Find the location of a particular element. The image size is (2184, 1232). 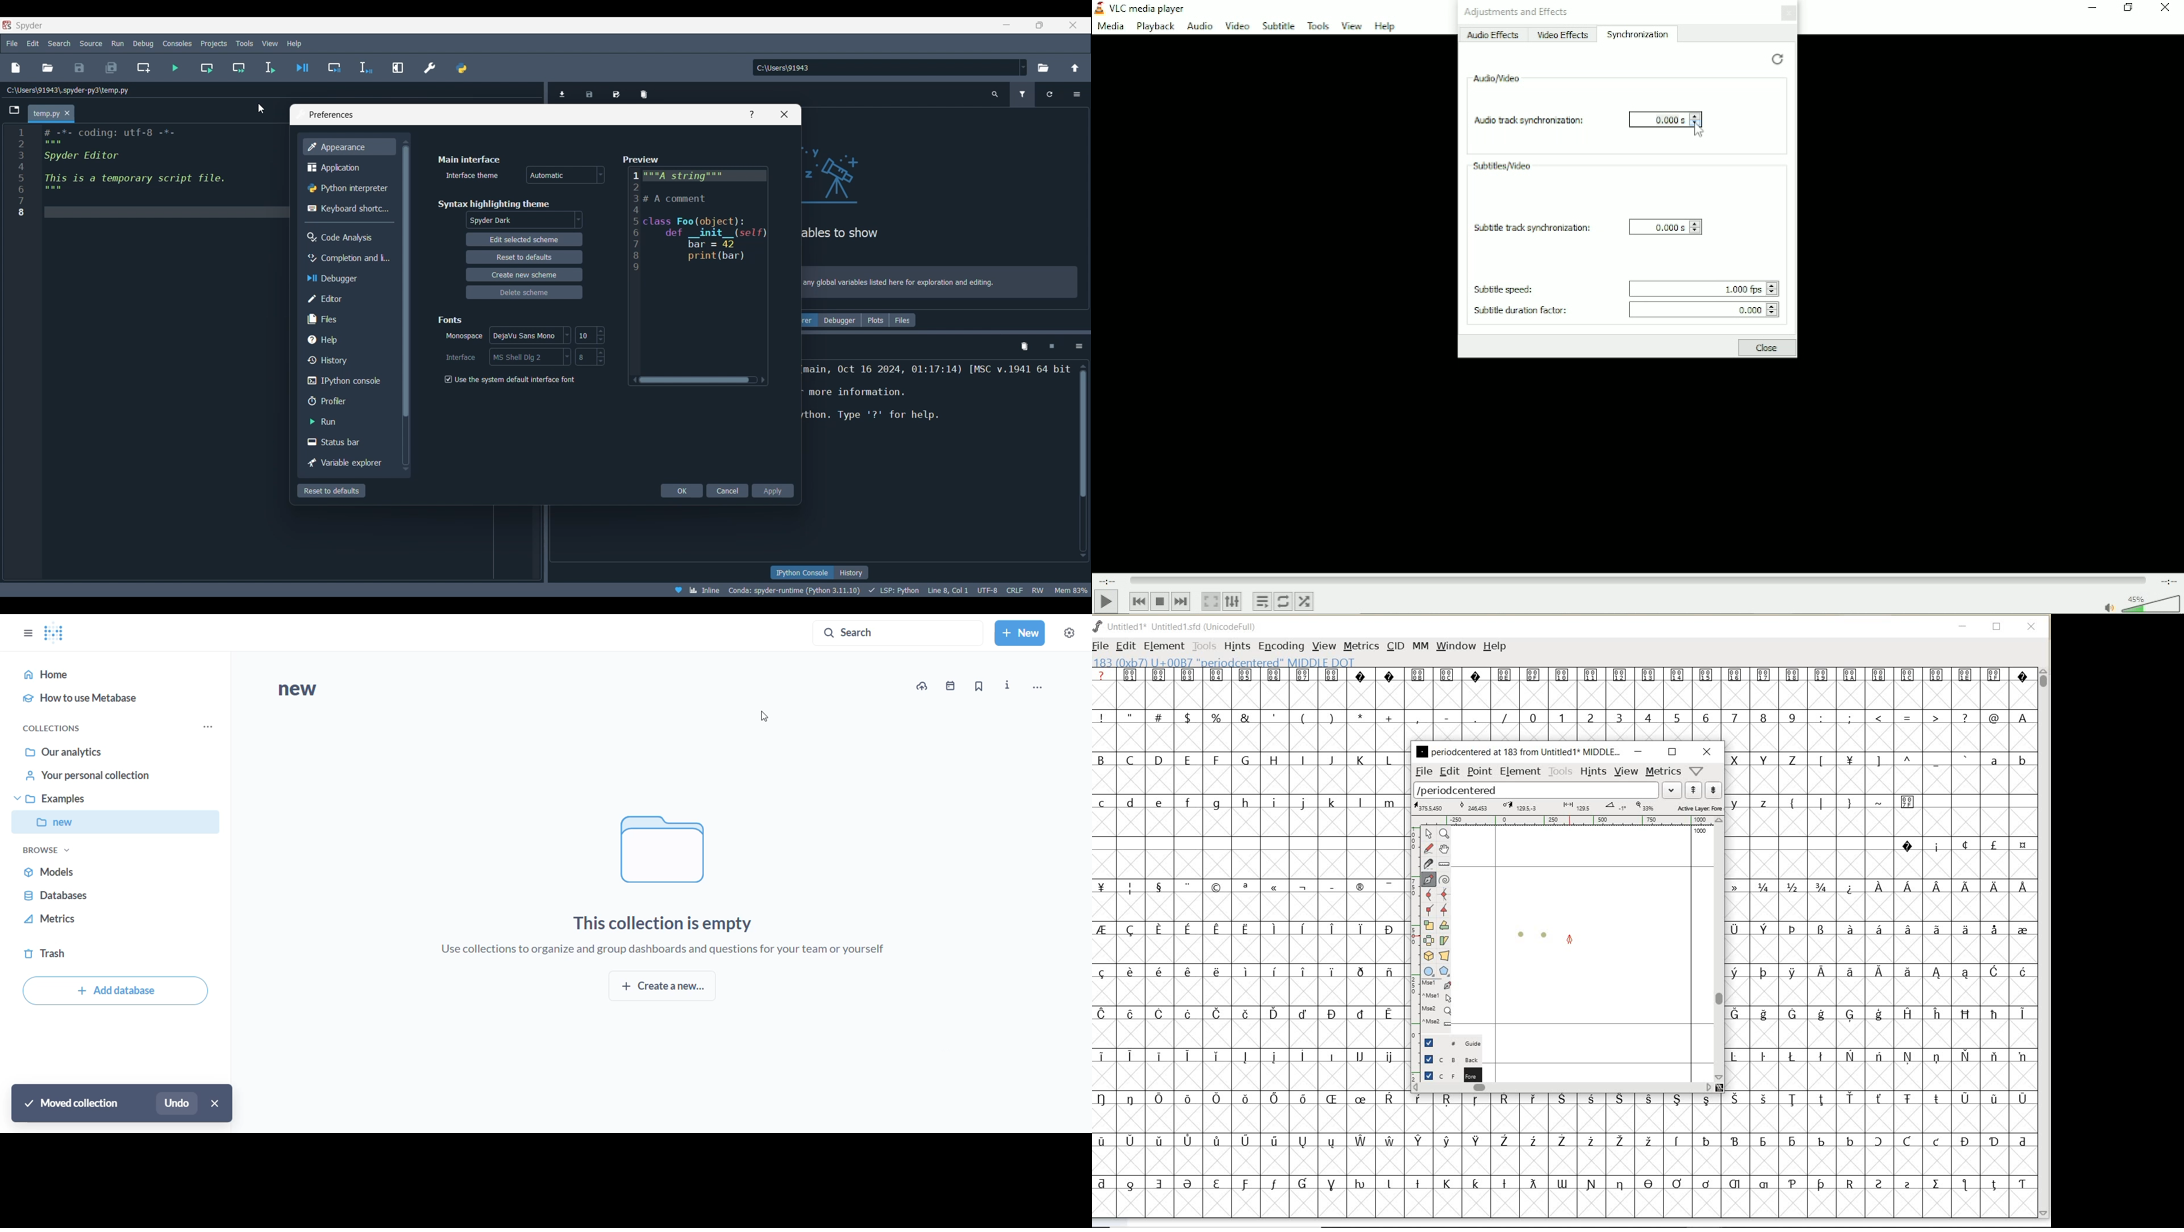

adjust Subtitle duration factor is located at coordinates (1771, 309).